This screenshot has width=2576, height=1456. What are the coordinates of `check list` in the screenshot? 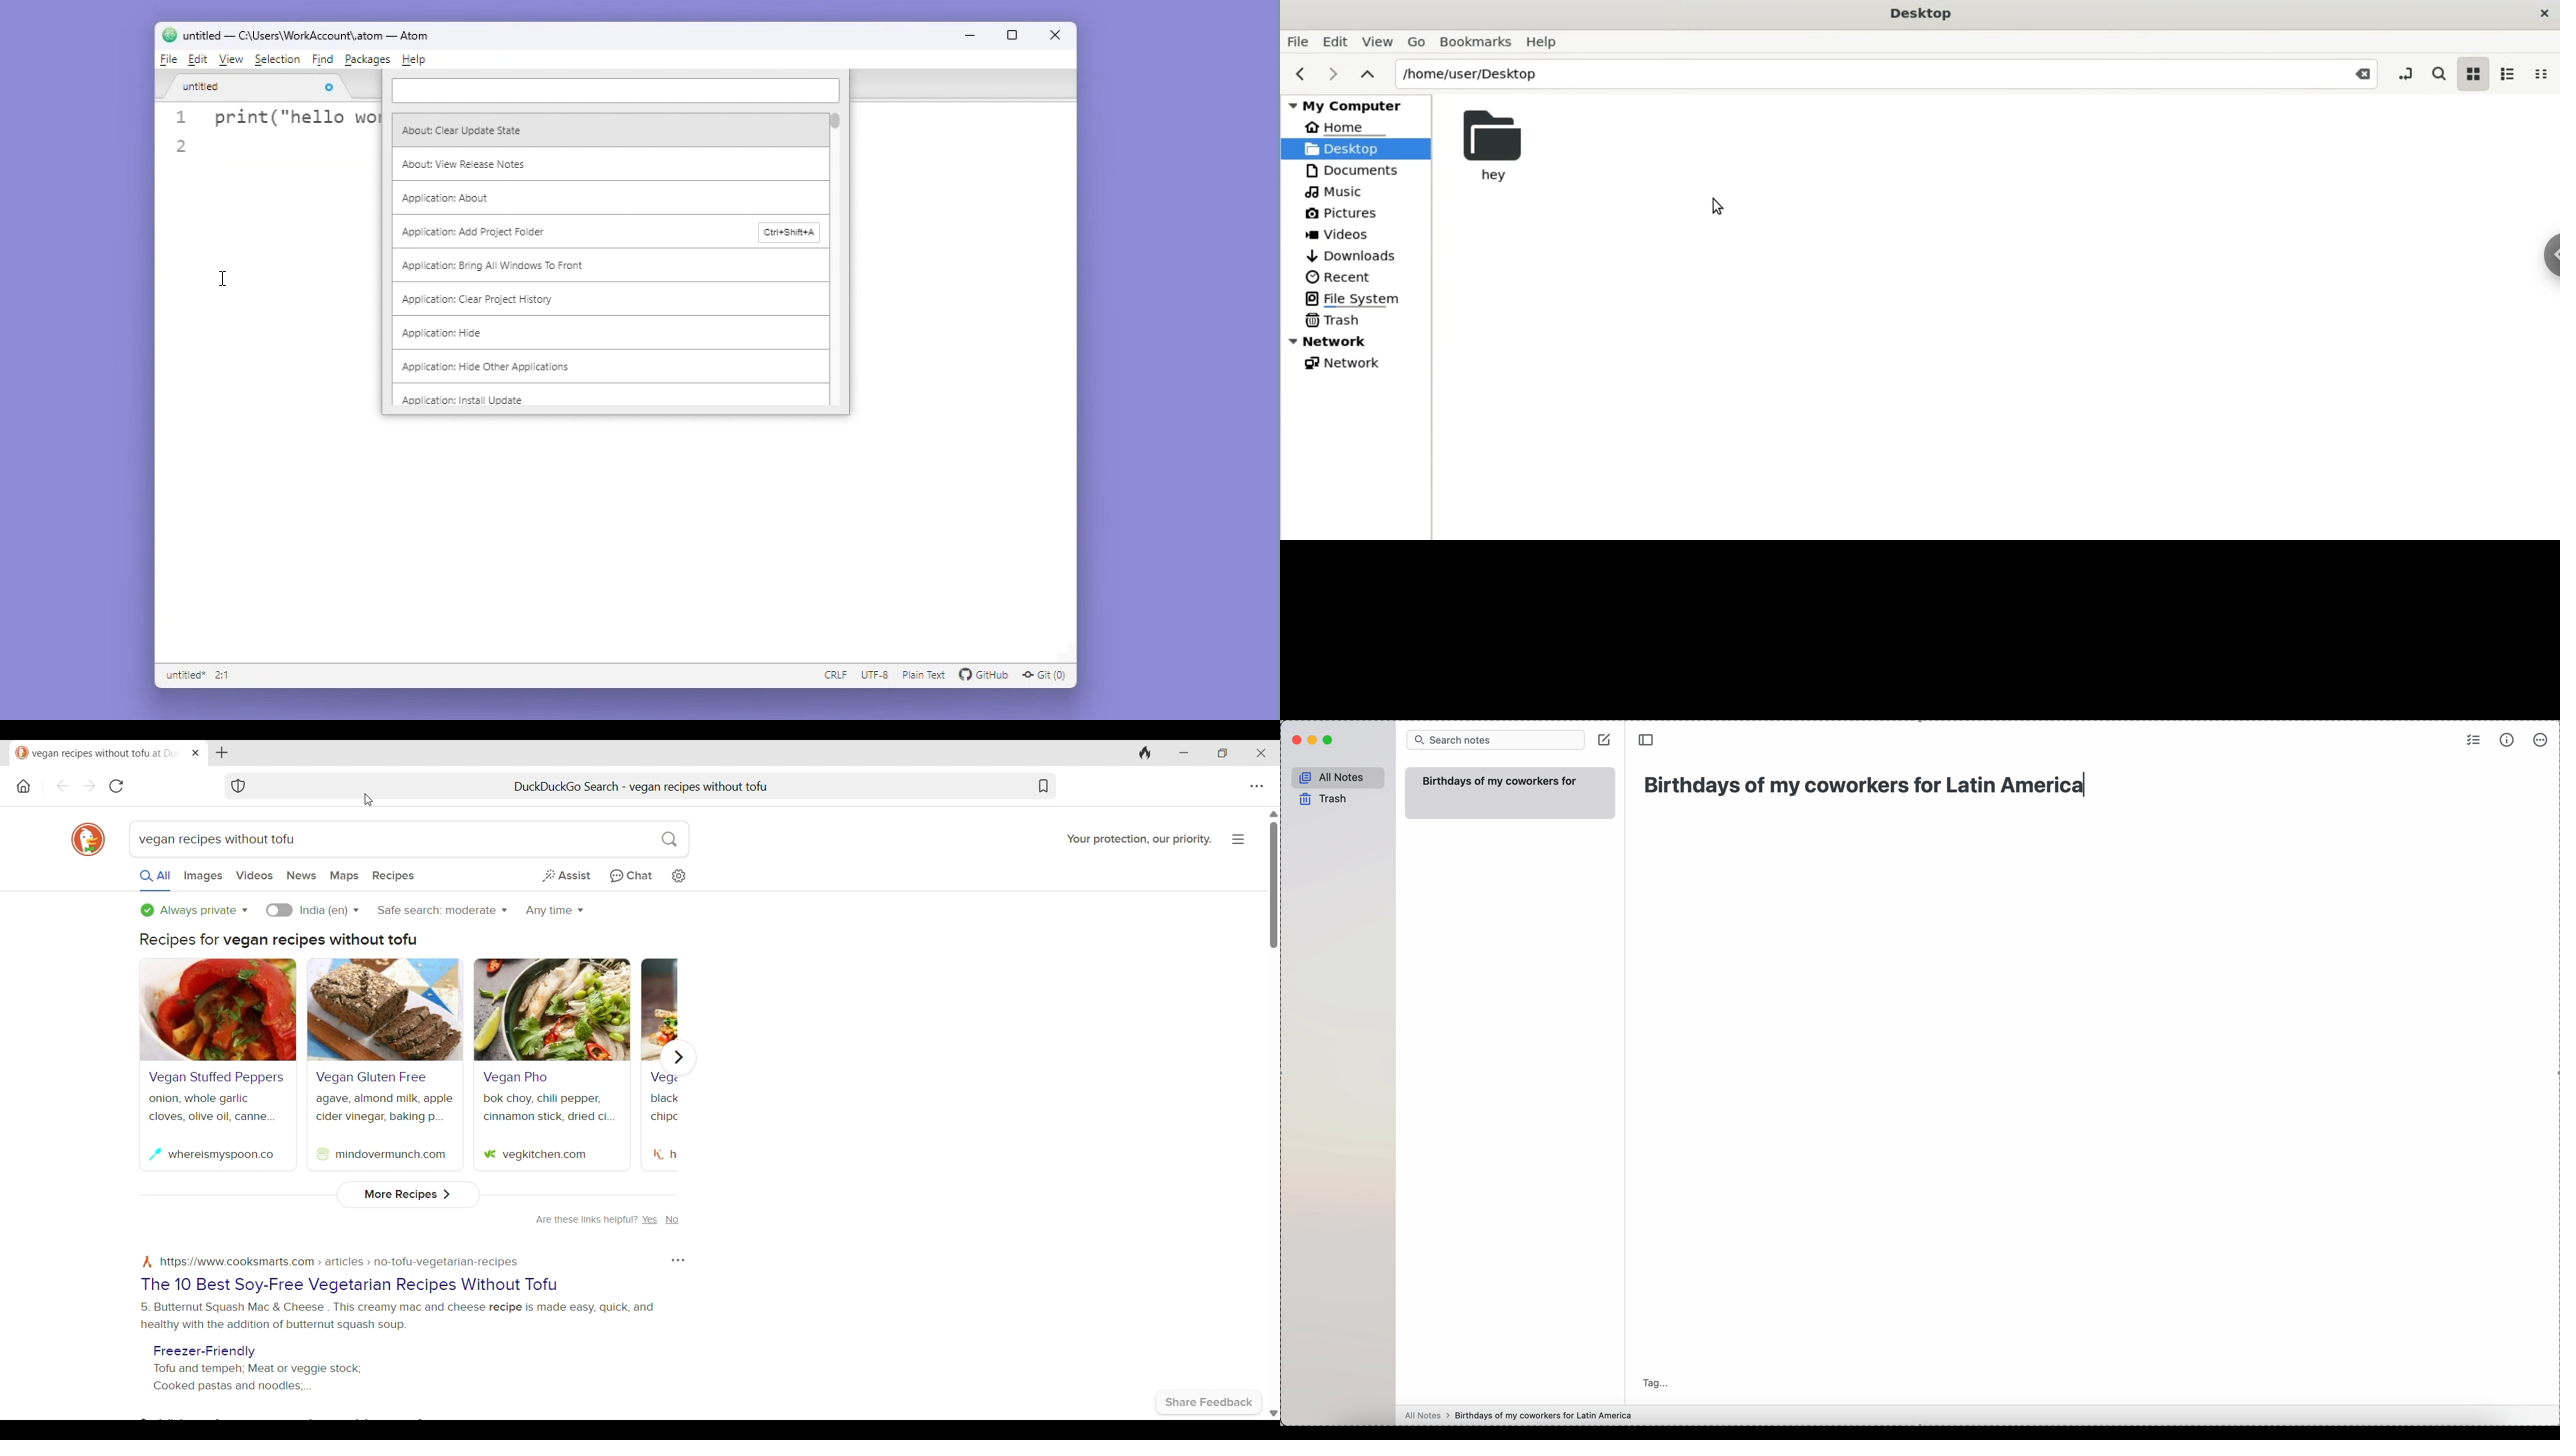 It's located at (2472, 739).